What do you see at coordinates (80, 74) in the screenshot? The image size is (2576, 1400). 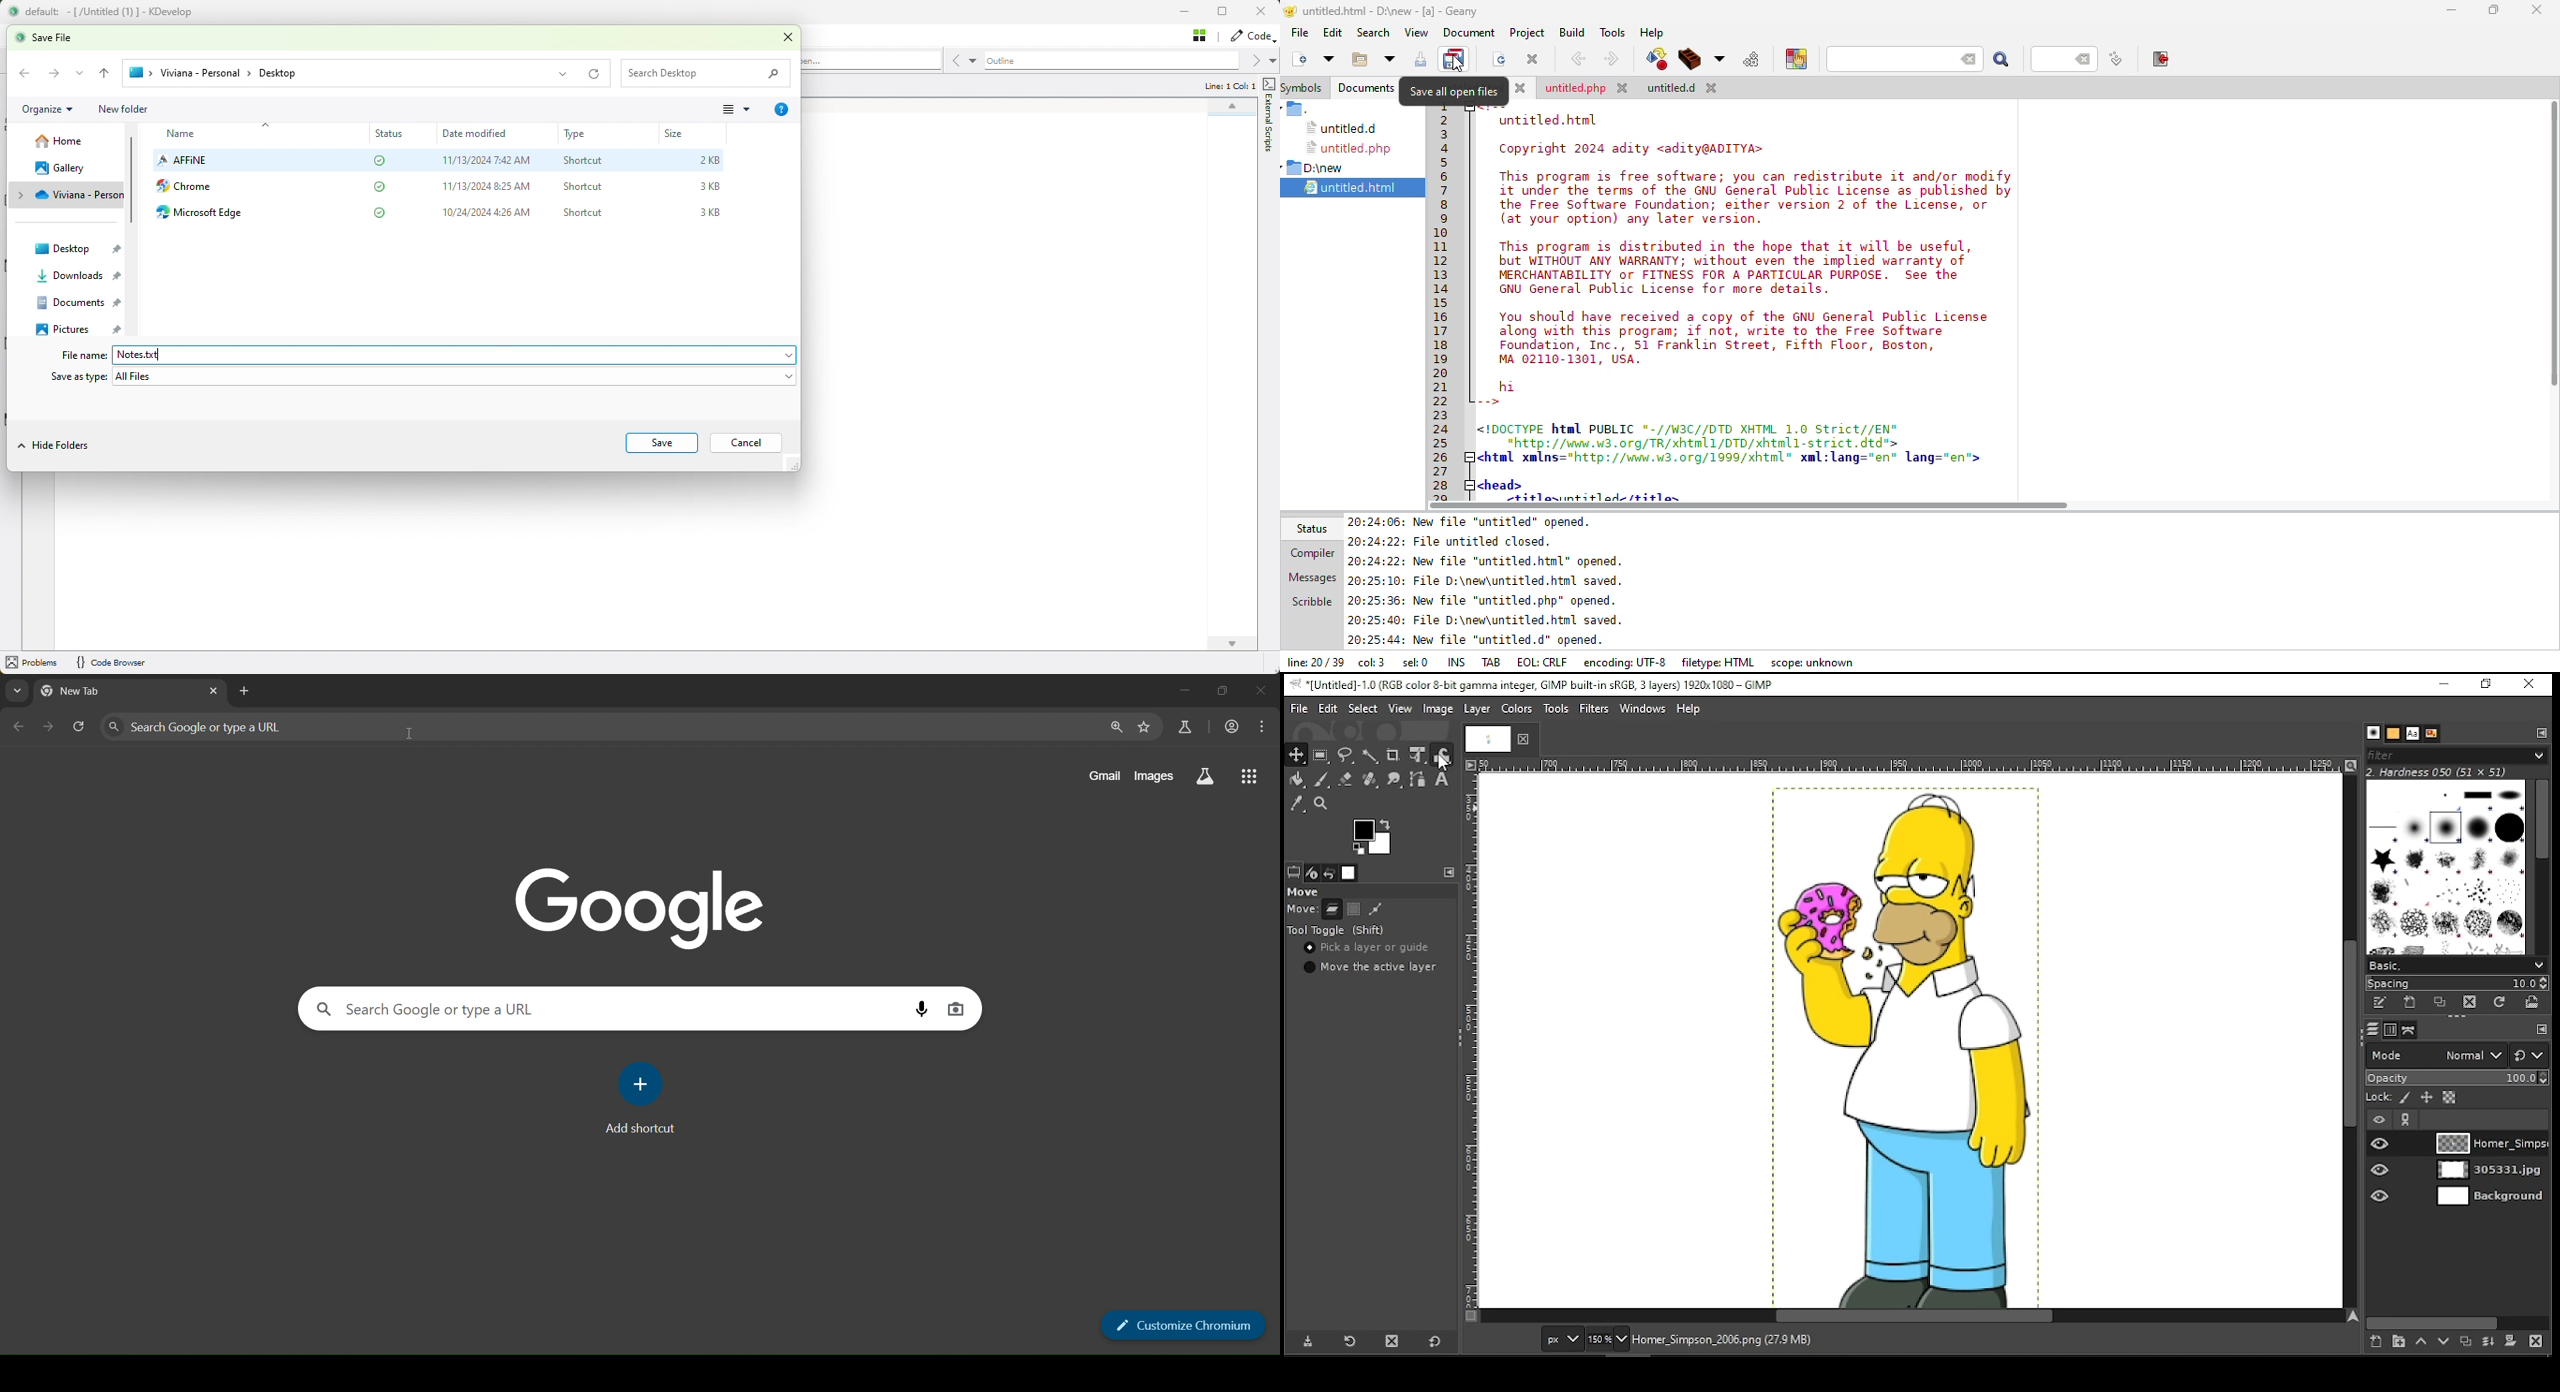 I see `dropdown` at bounding box center [80, 74].